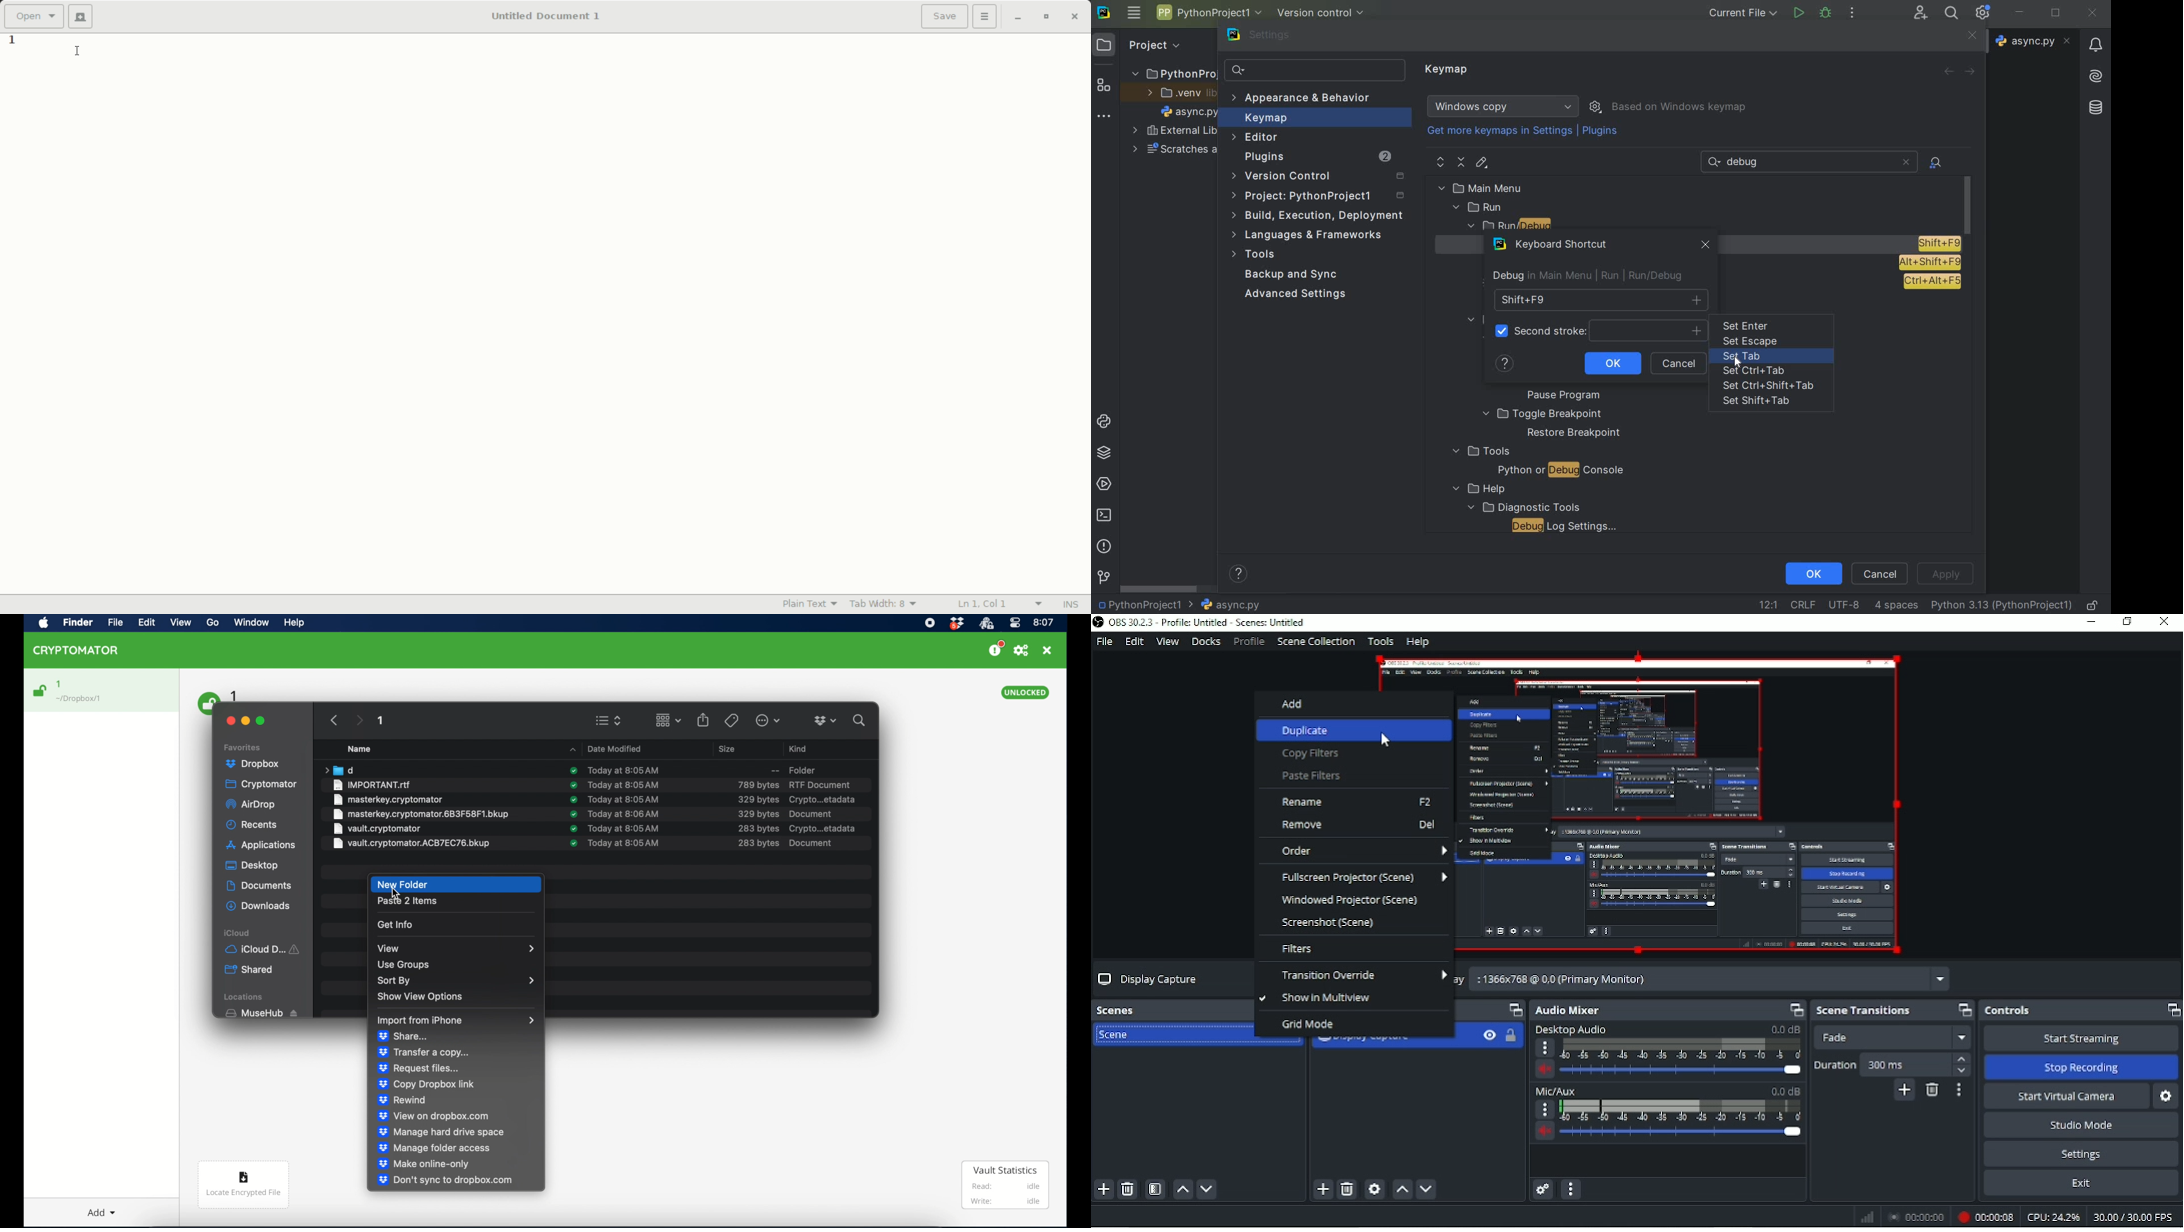  Describe the element at coordinates (1930, 263) in the screenshot. I see `AIt+Shift+F9` at that location.